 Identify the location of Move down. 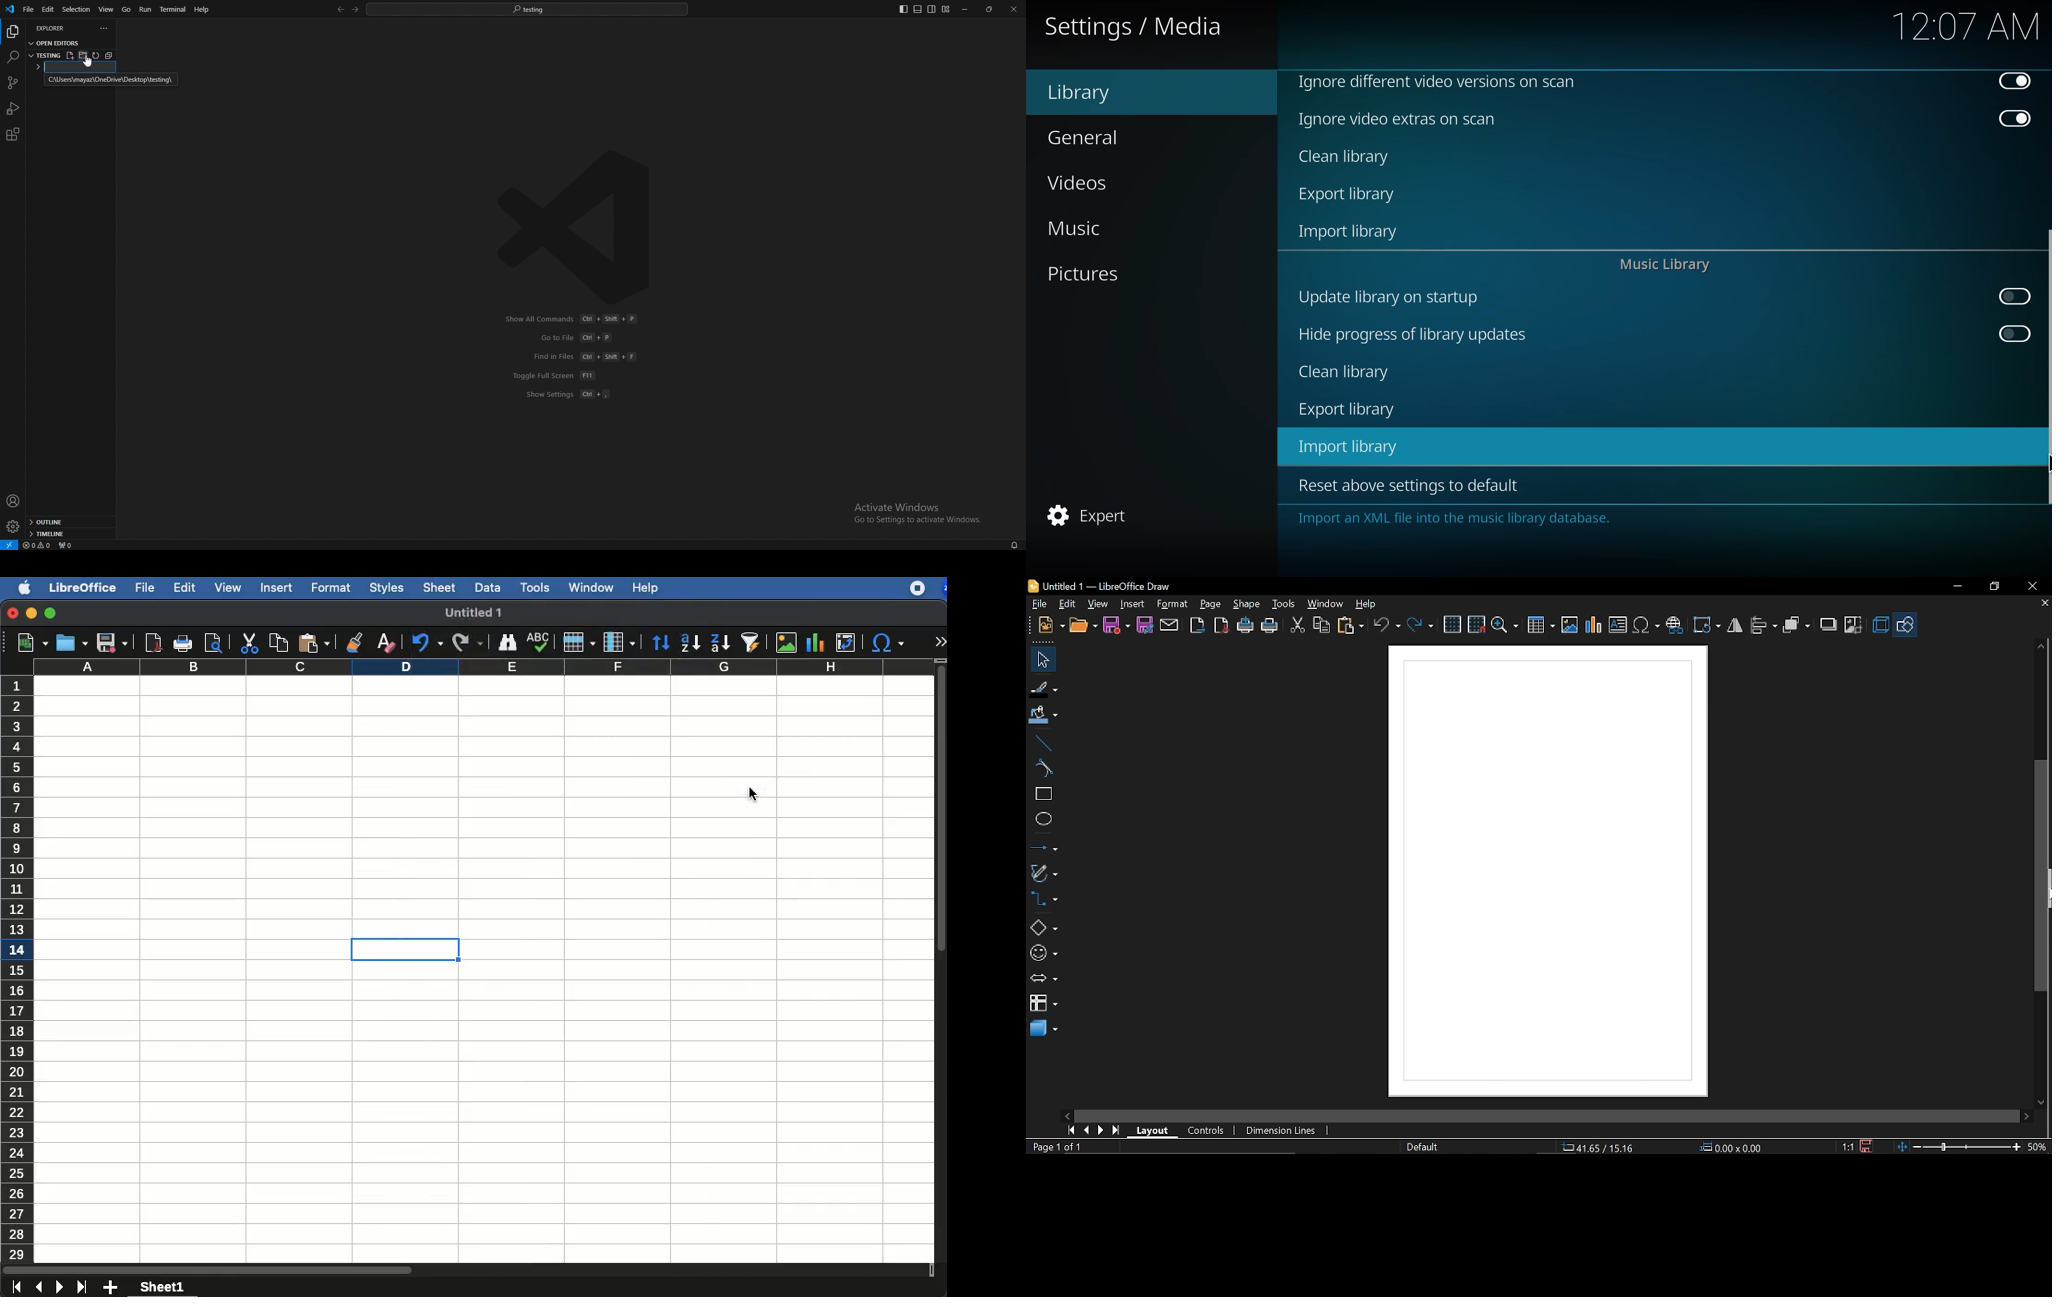
(2041, 1102).